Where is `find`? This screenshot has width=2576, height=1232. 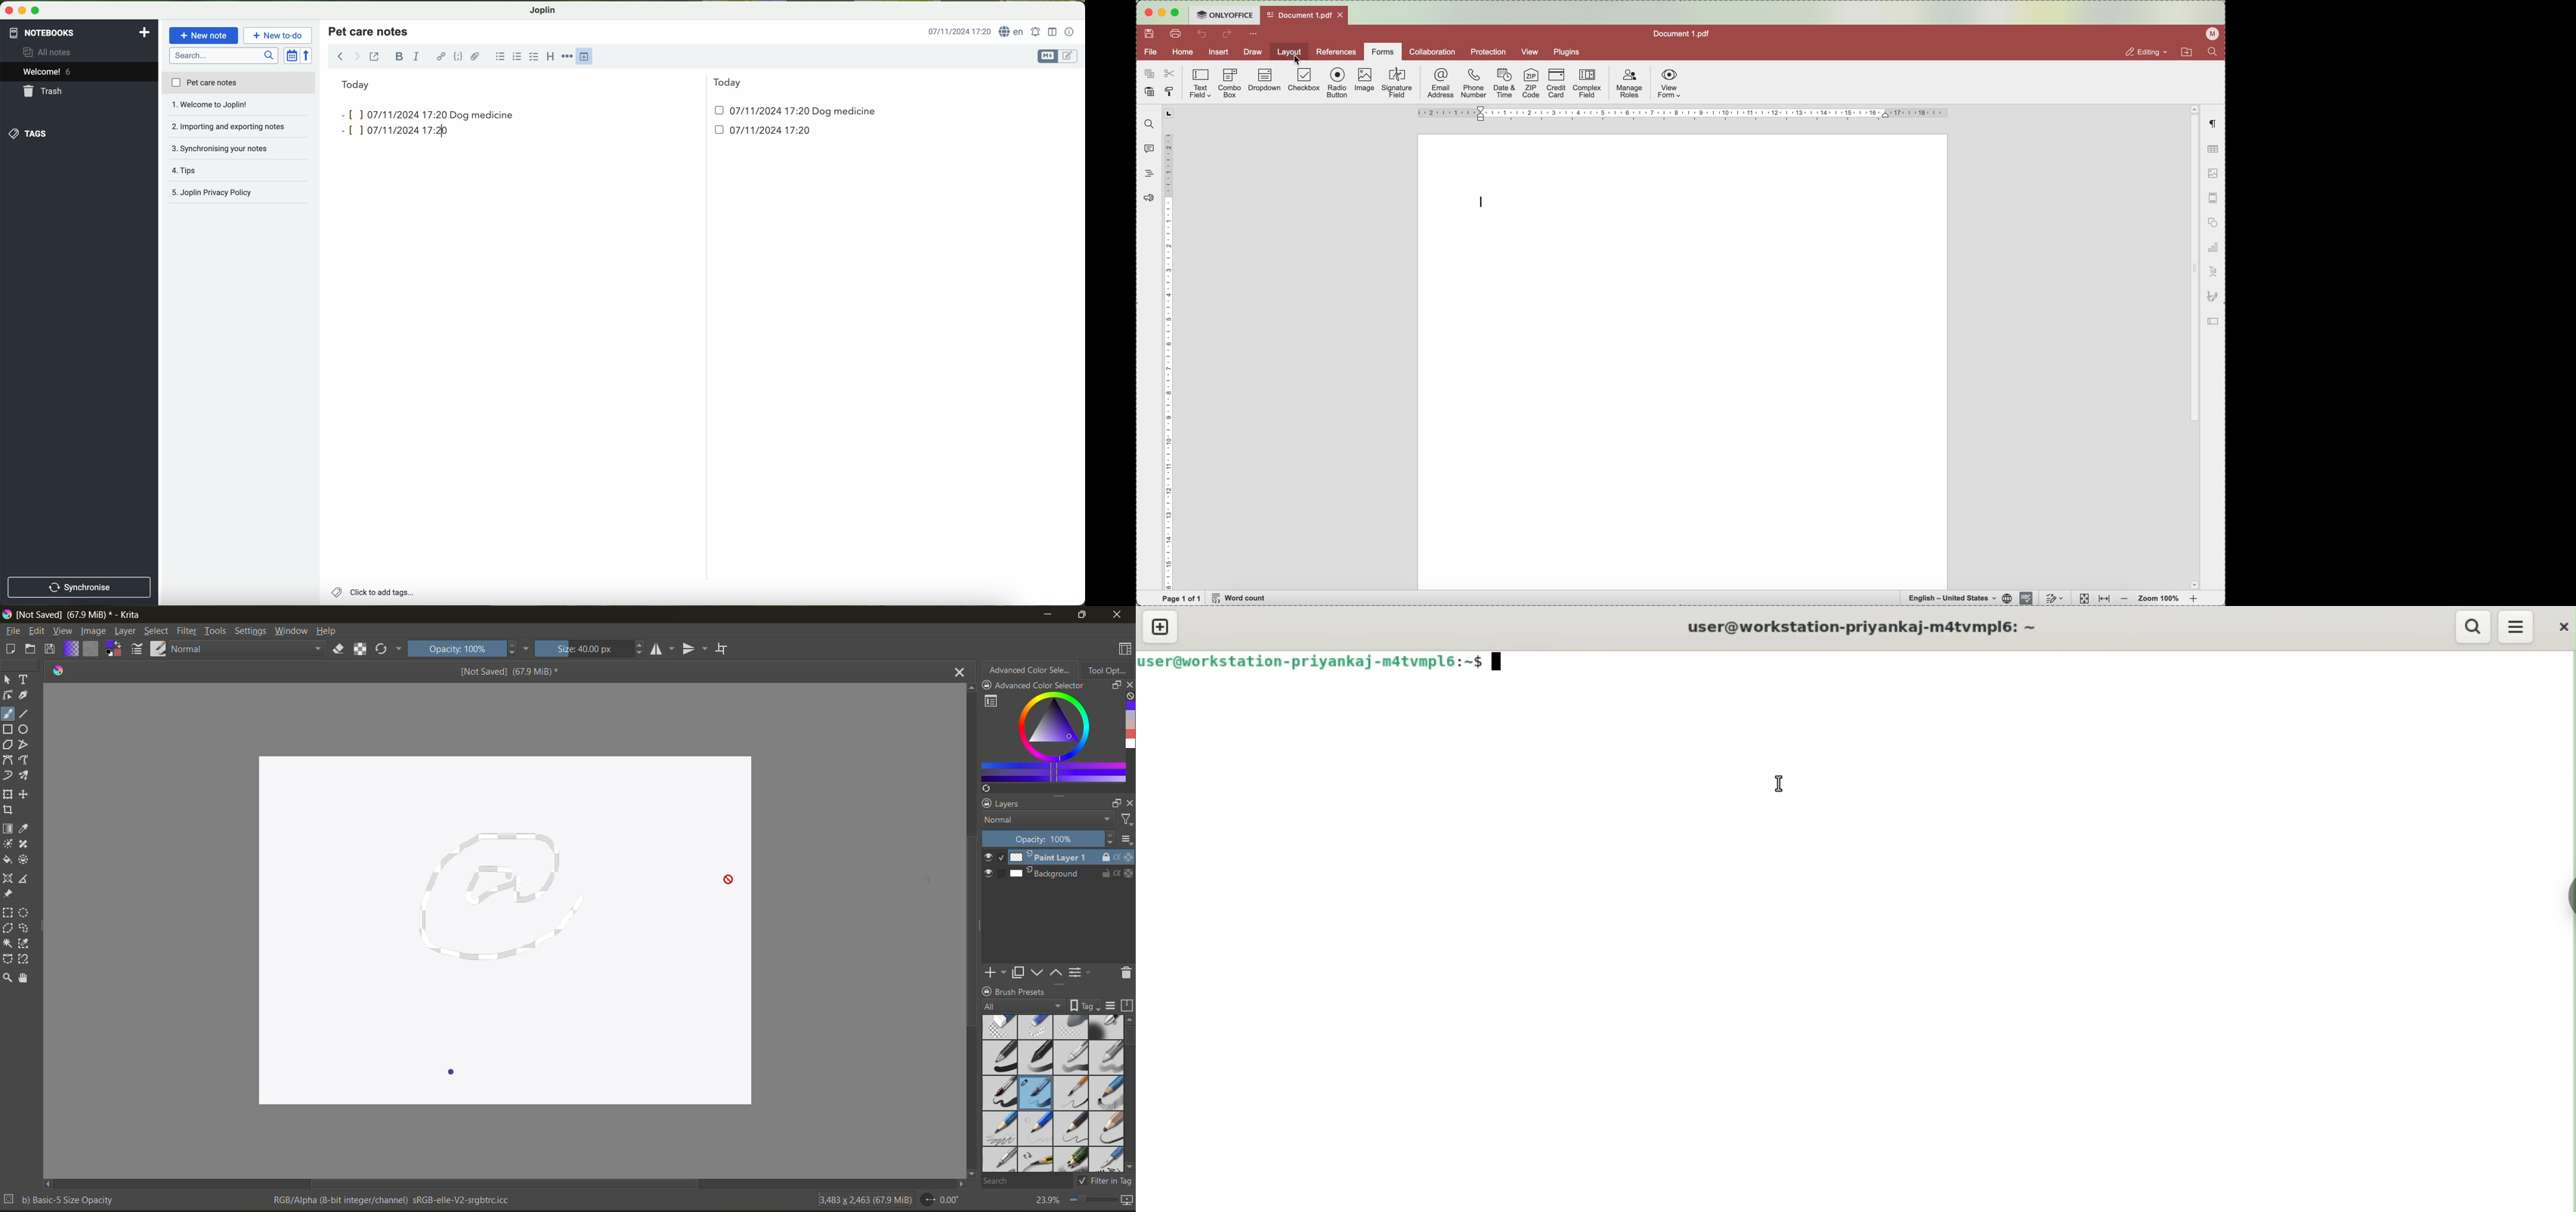
find is located at coordinates (1147, 124).